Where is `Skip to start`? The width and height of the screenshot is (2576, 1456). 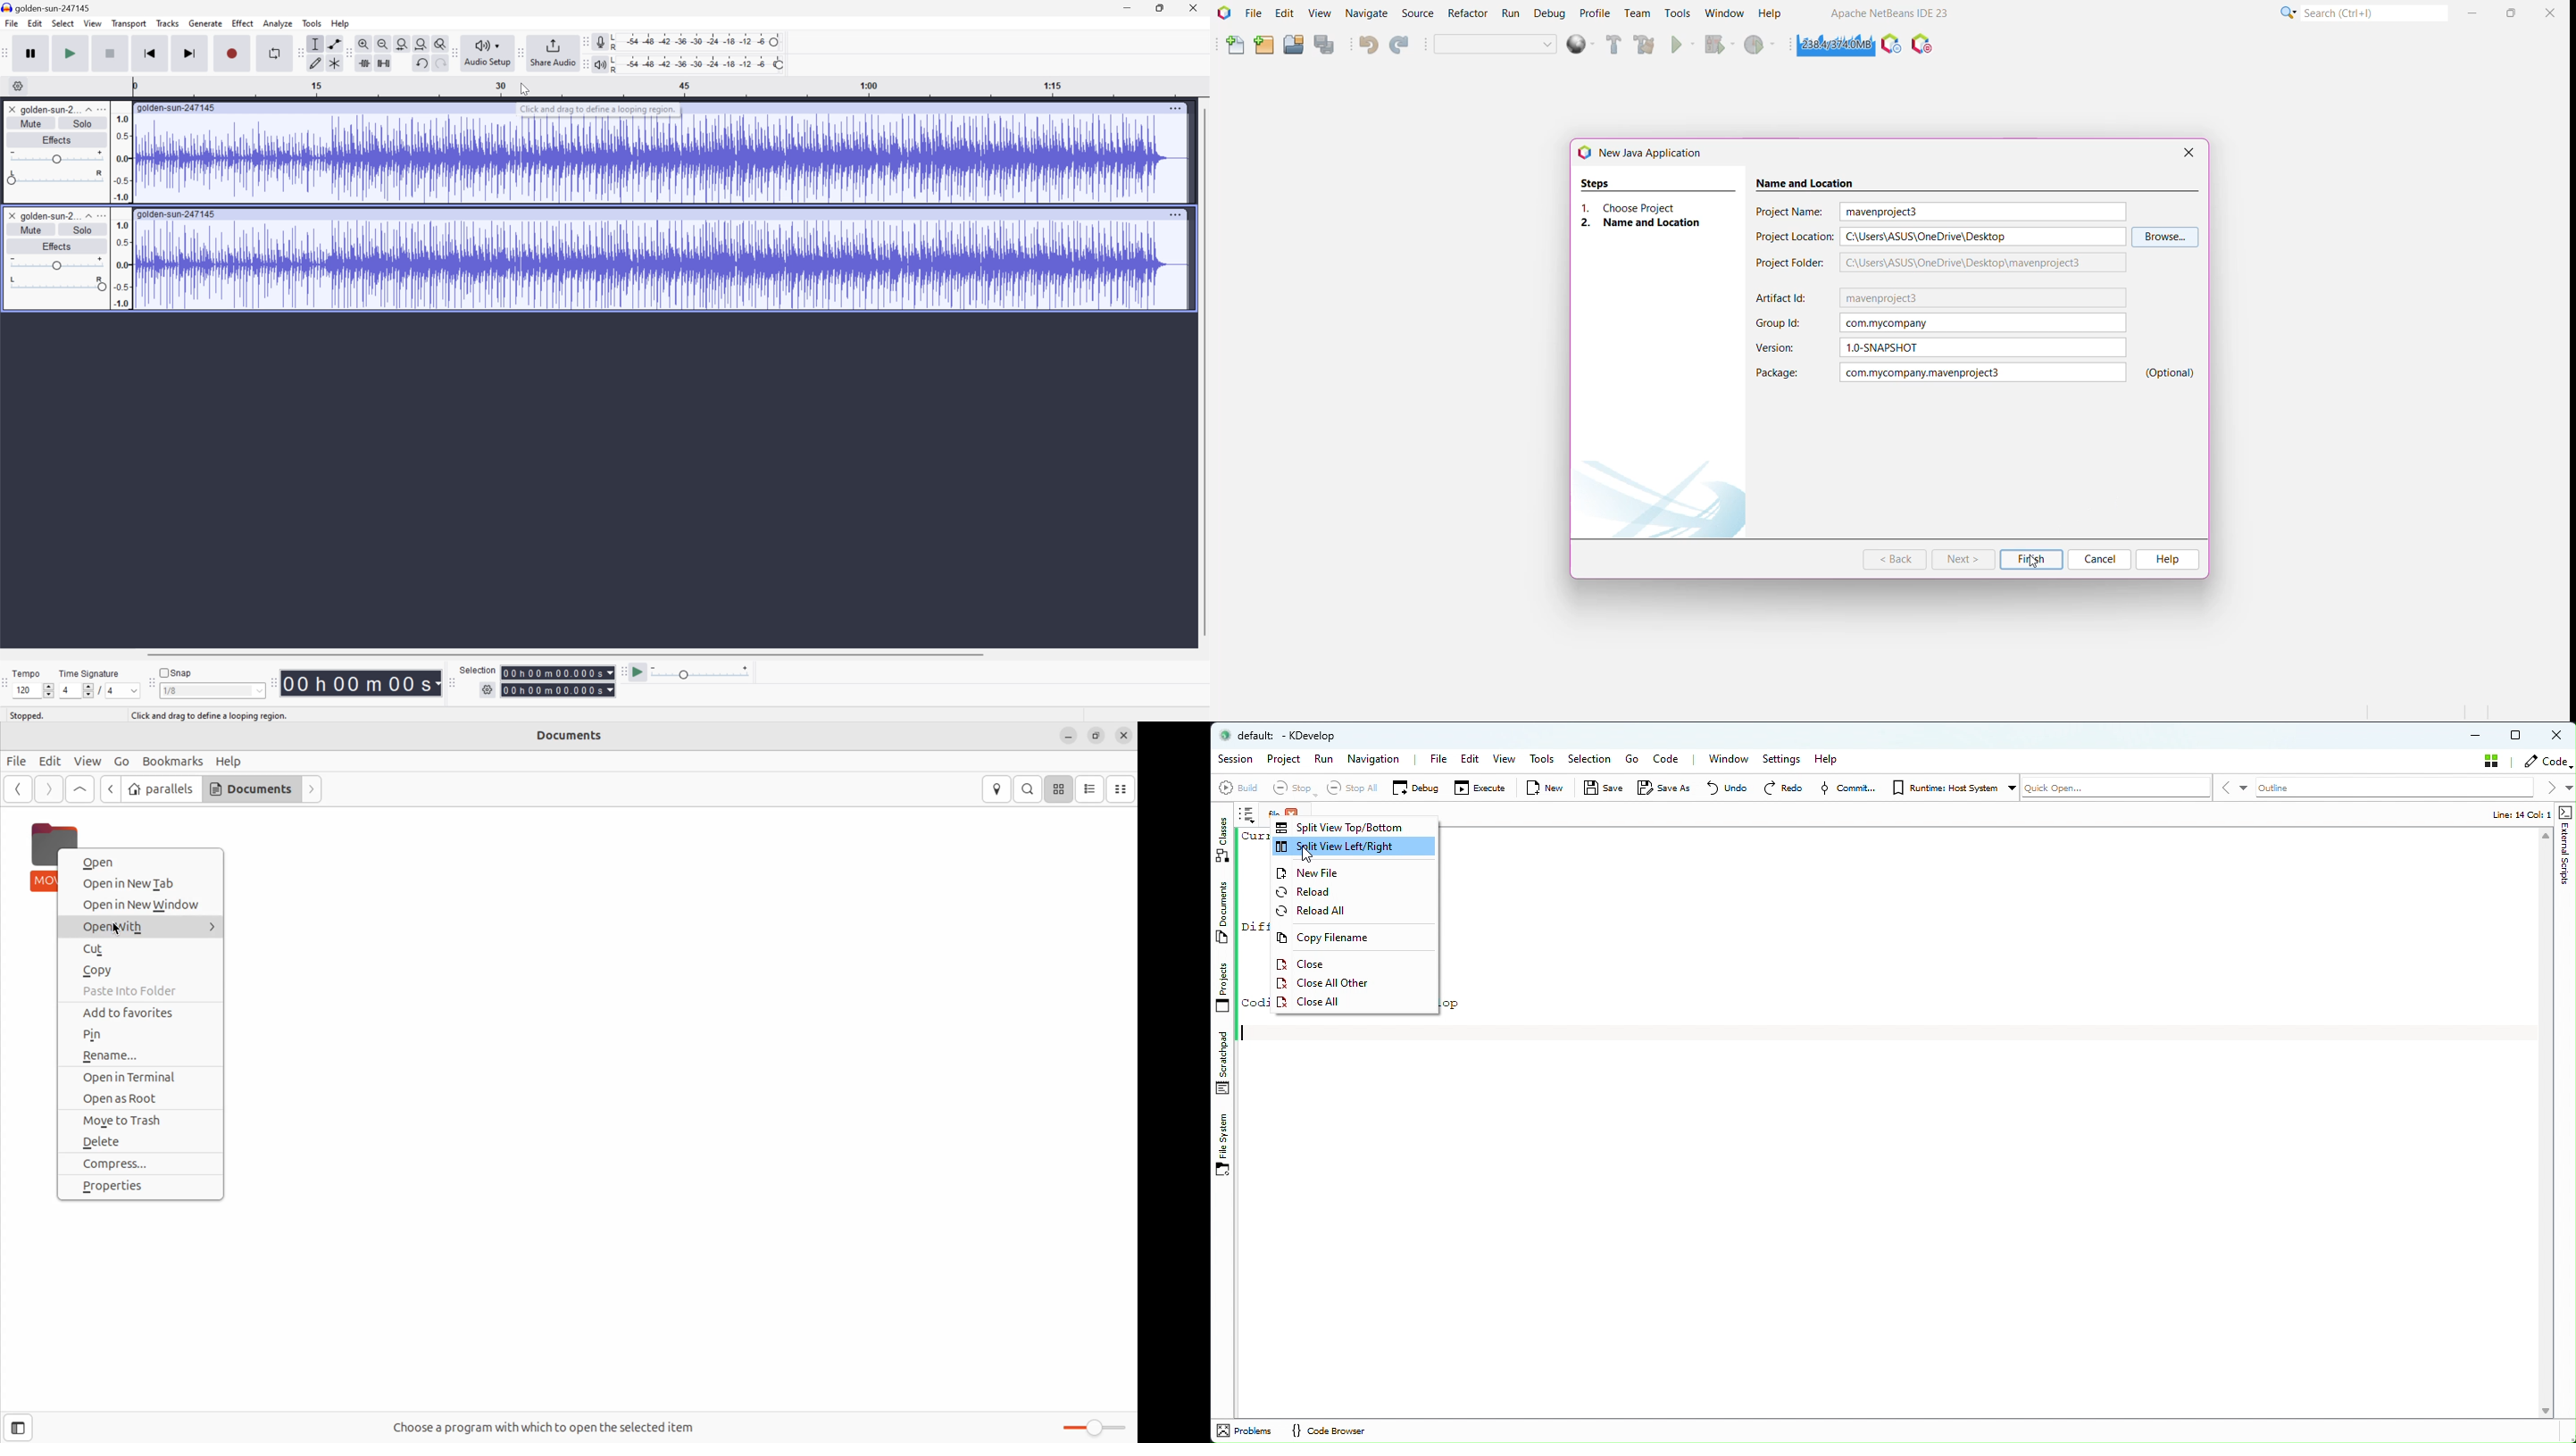 Skip to start is located at coordinates (151, 52).